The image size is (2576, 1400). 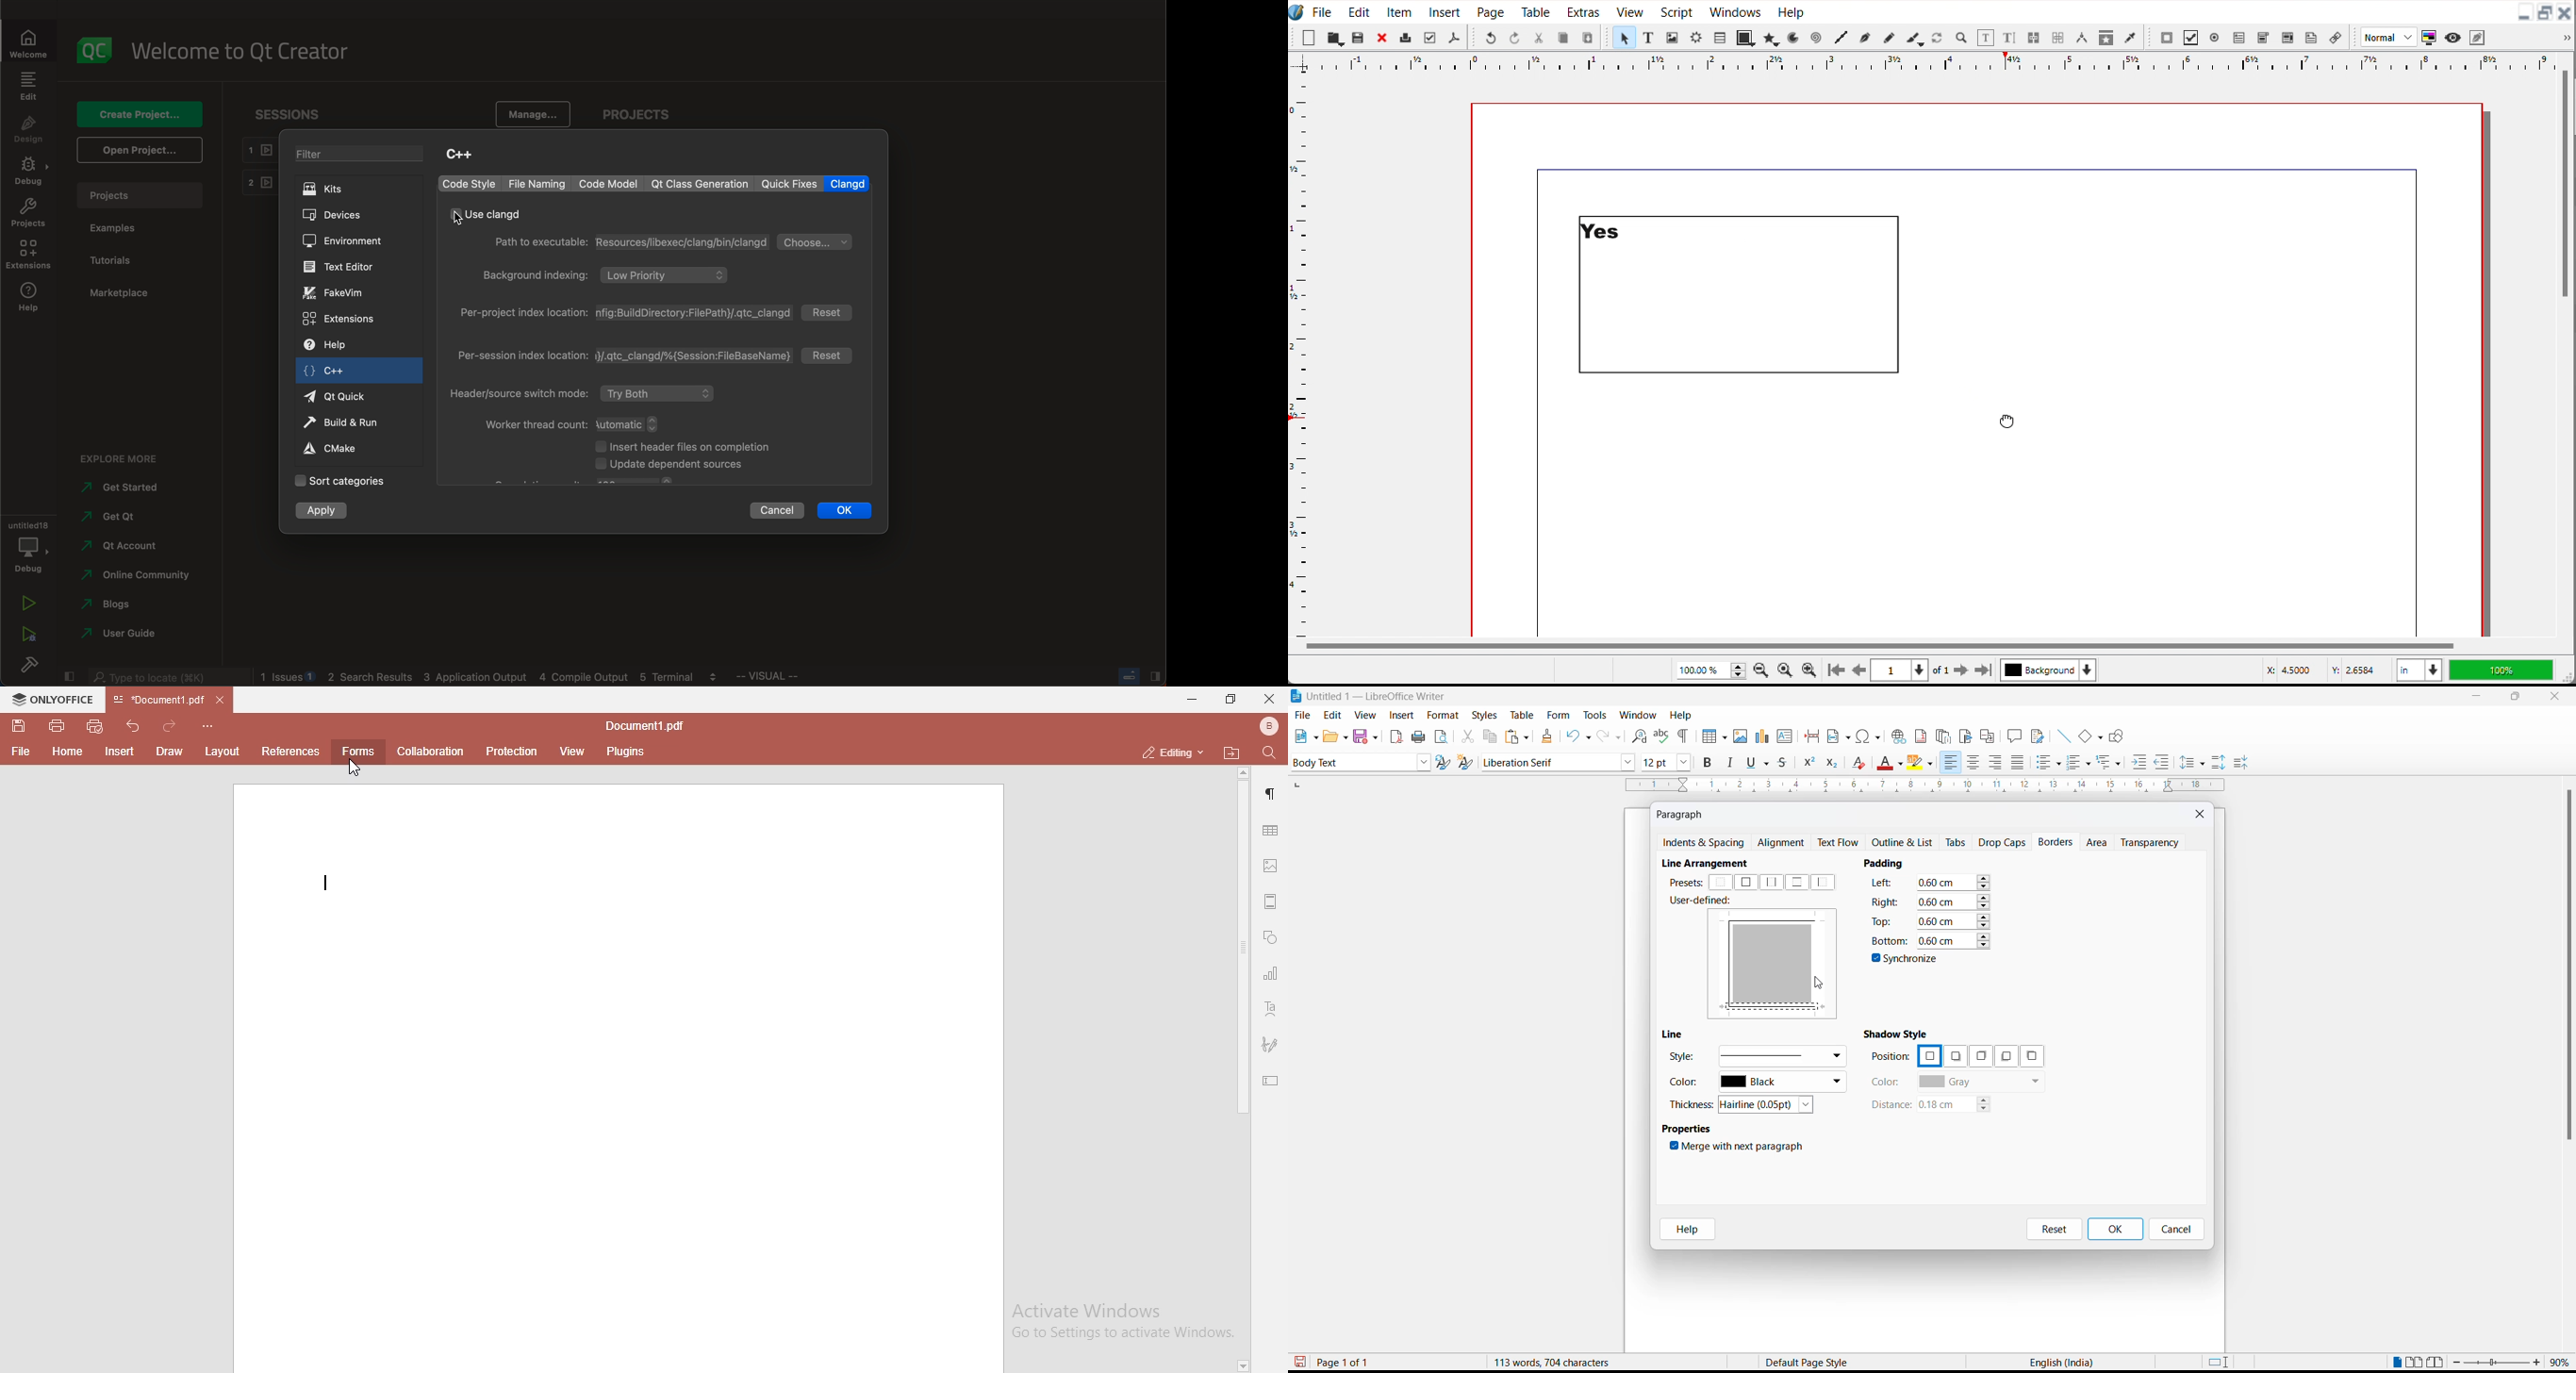 What do you see at coordinates (1303, 736) in the screenshot?
I see `new file options` at bounding box center [1303, 736].